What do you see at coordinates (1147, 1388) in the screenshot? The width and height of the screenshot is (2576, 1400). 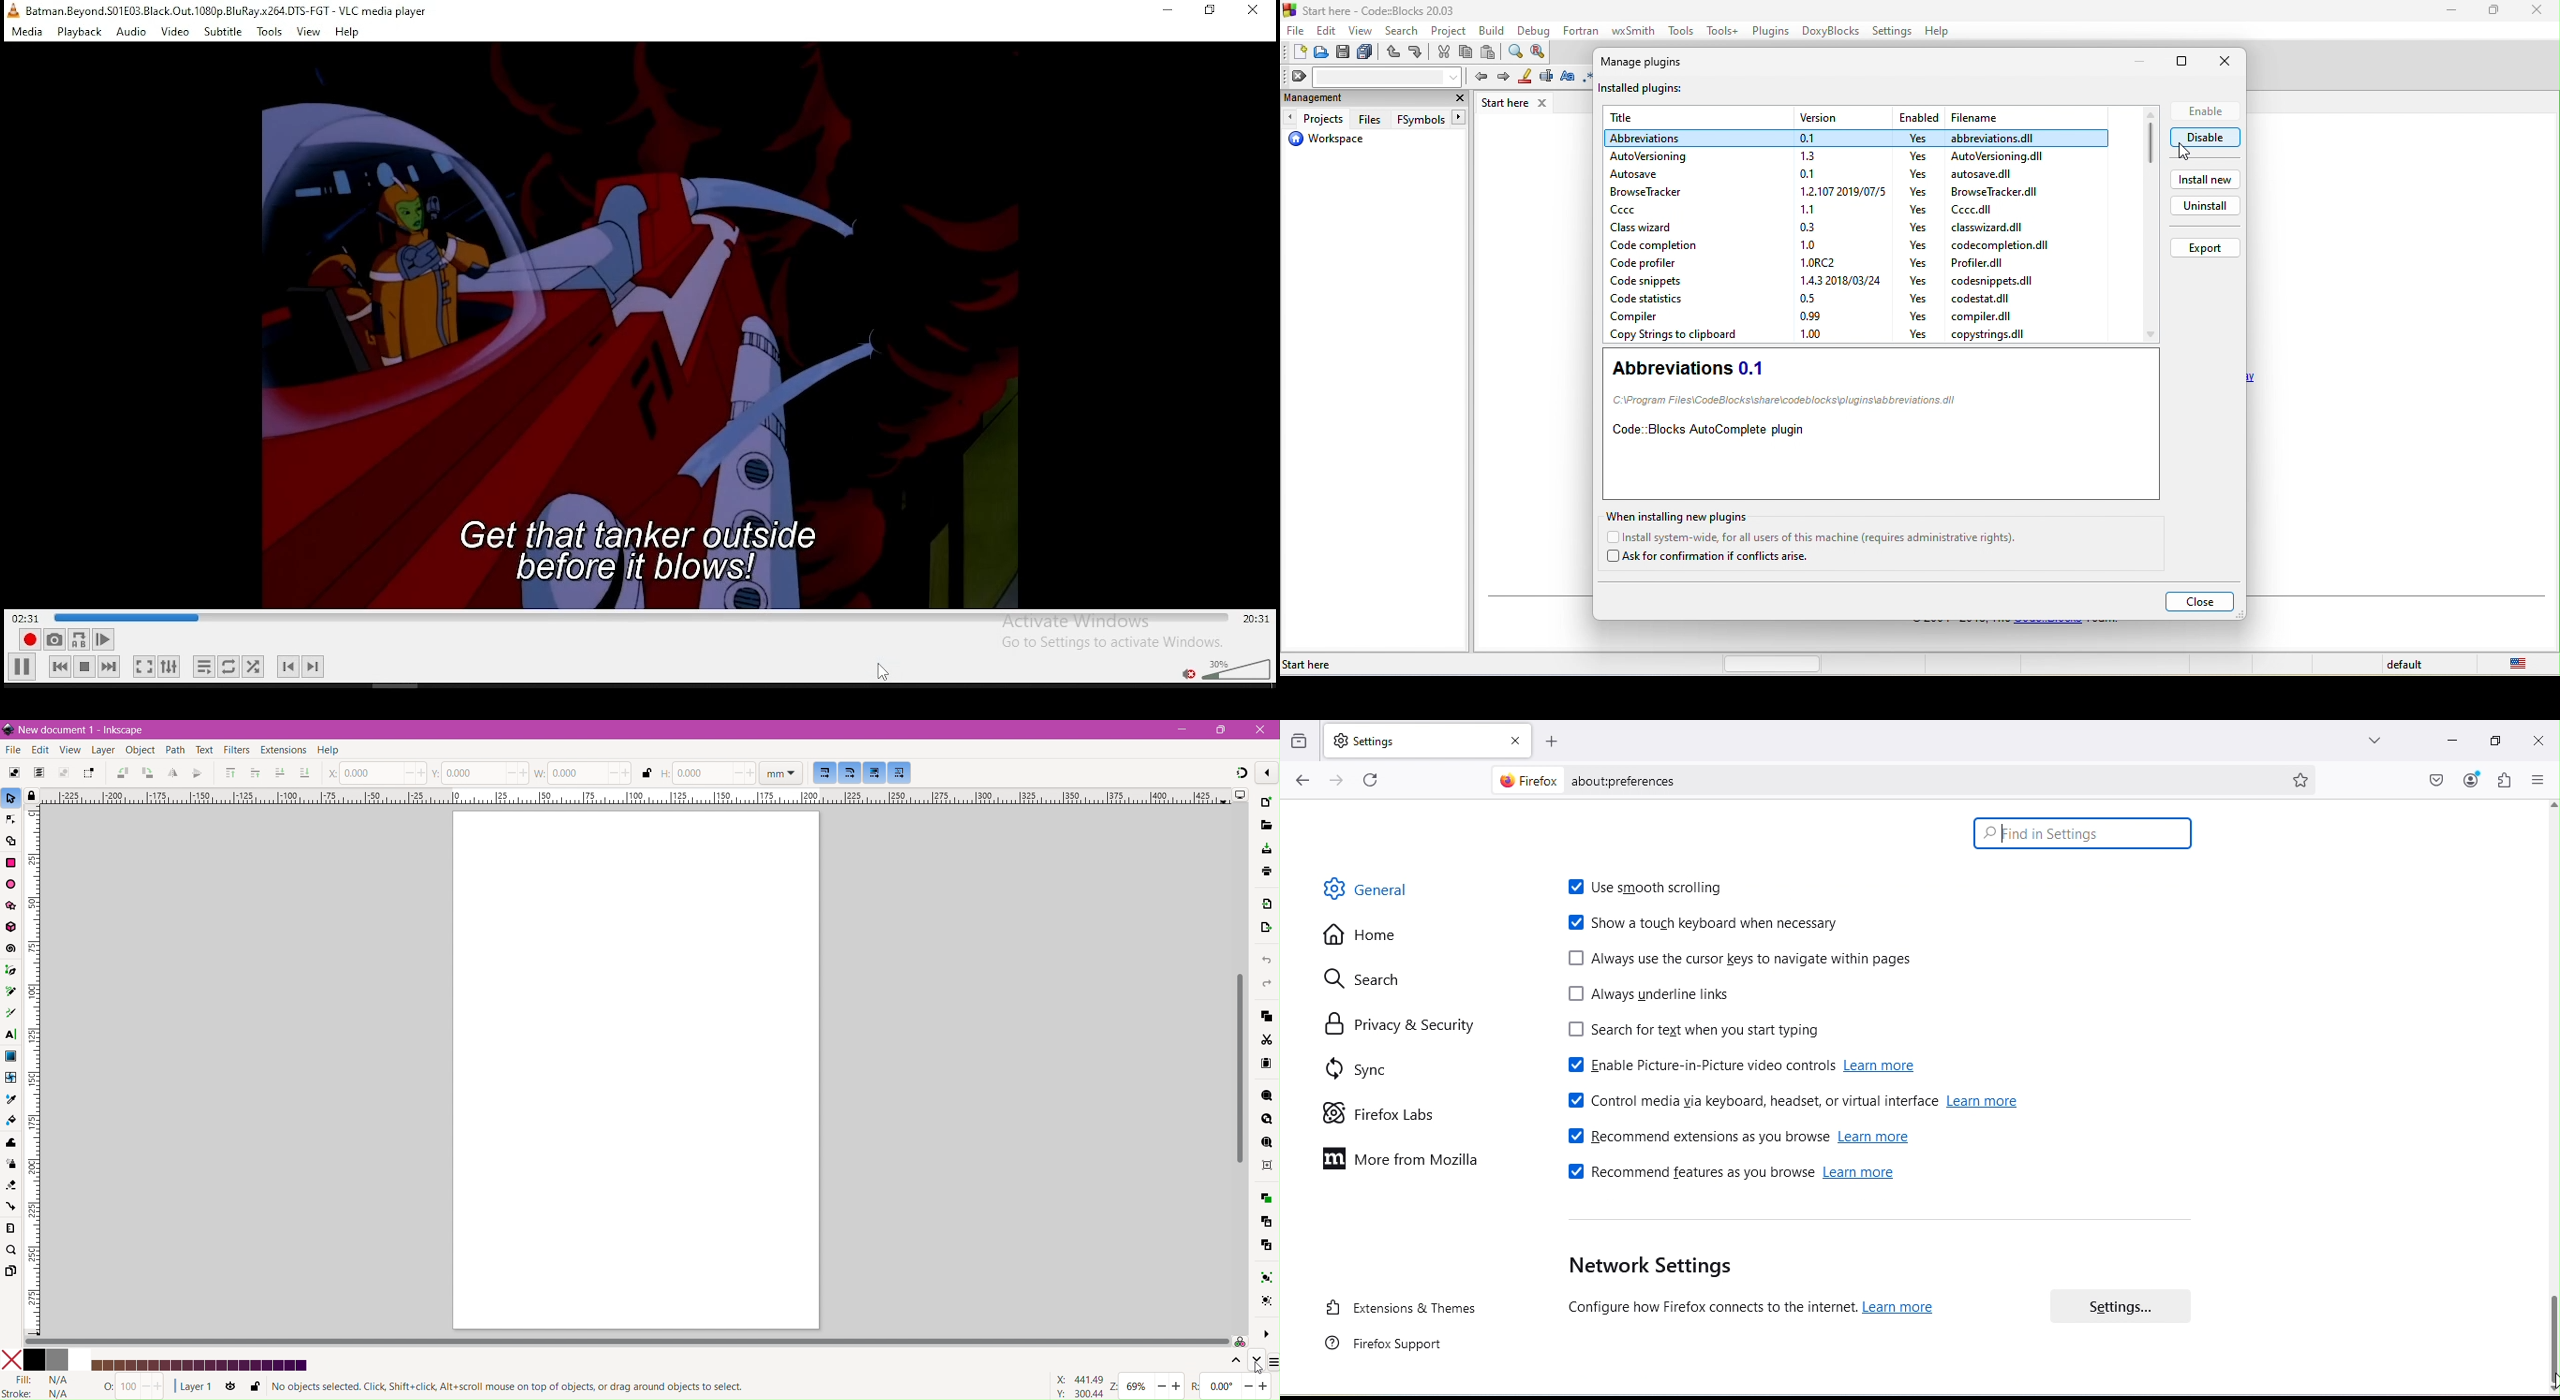 I see `Zoom` at bounding box center [1147, 1388].